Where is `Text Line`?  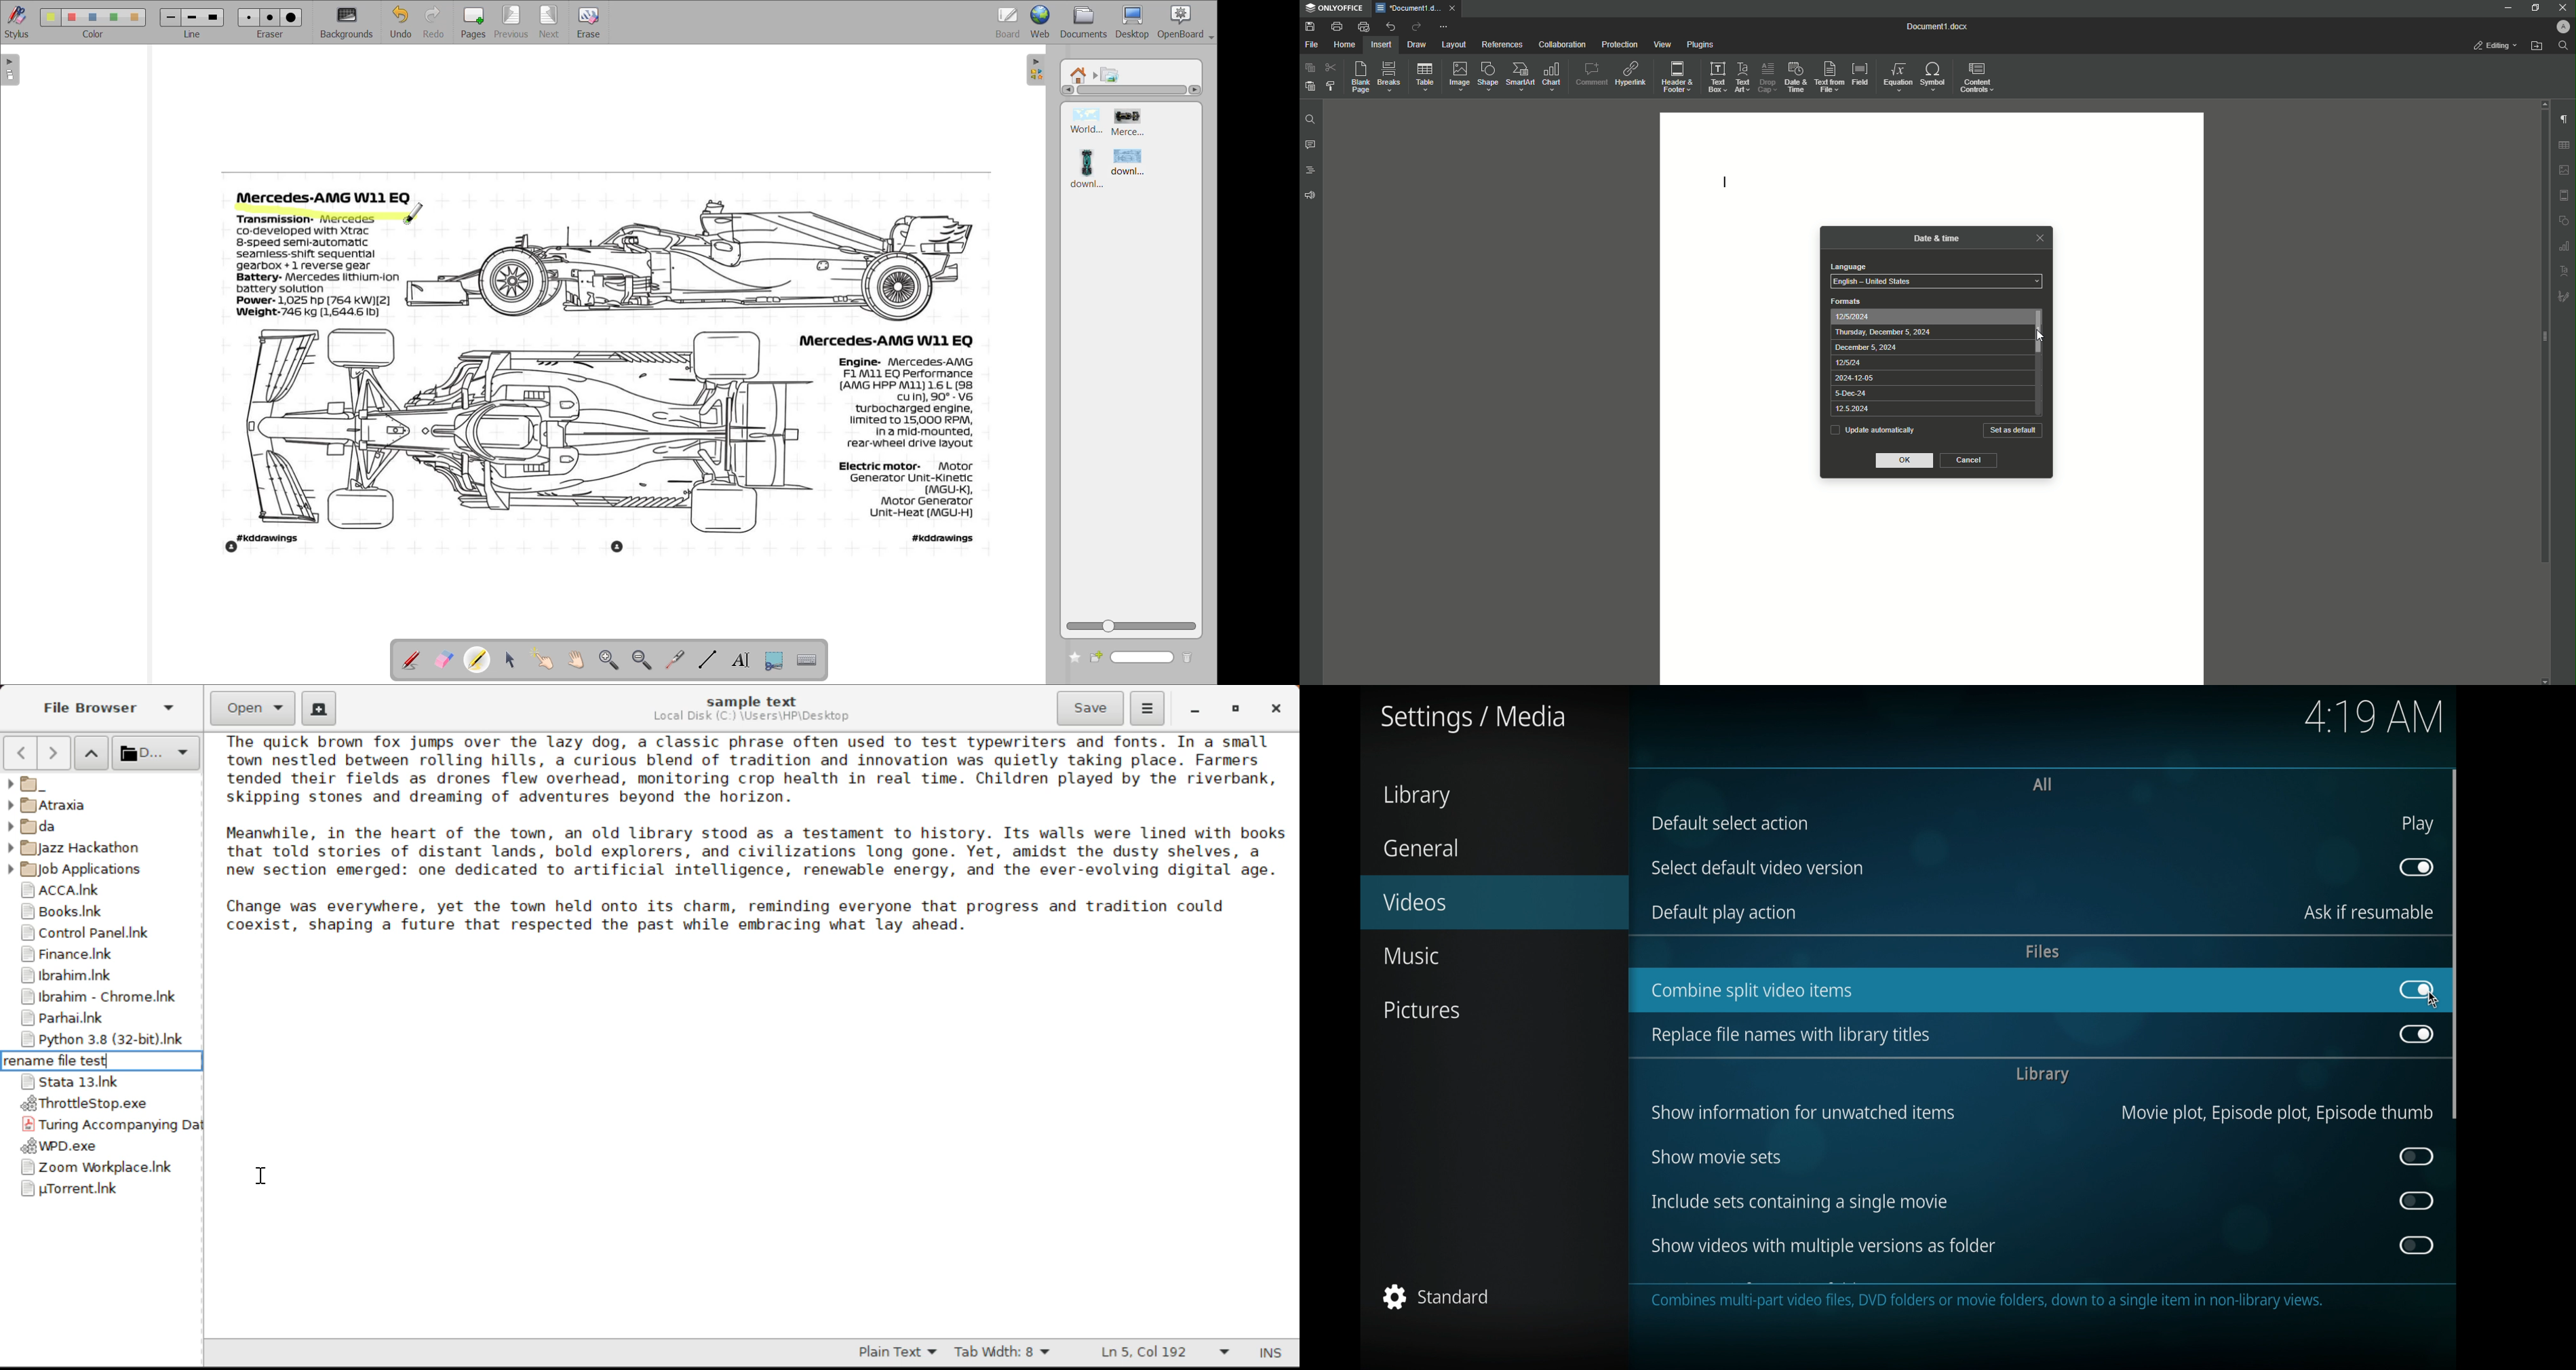
Text Line is located at coordinates (1726, 179).